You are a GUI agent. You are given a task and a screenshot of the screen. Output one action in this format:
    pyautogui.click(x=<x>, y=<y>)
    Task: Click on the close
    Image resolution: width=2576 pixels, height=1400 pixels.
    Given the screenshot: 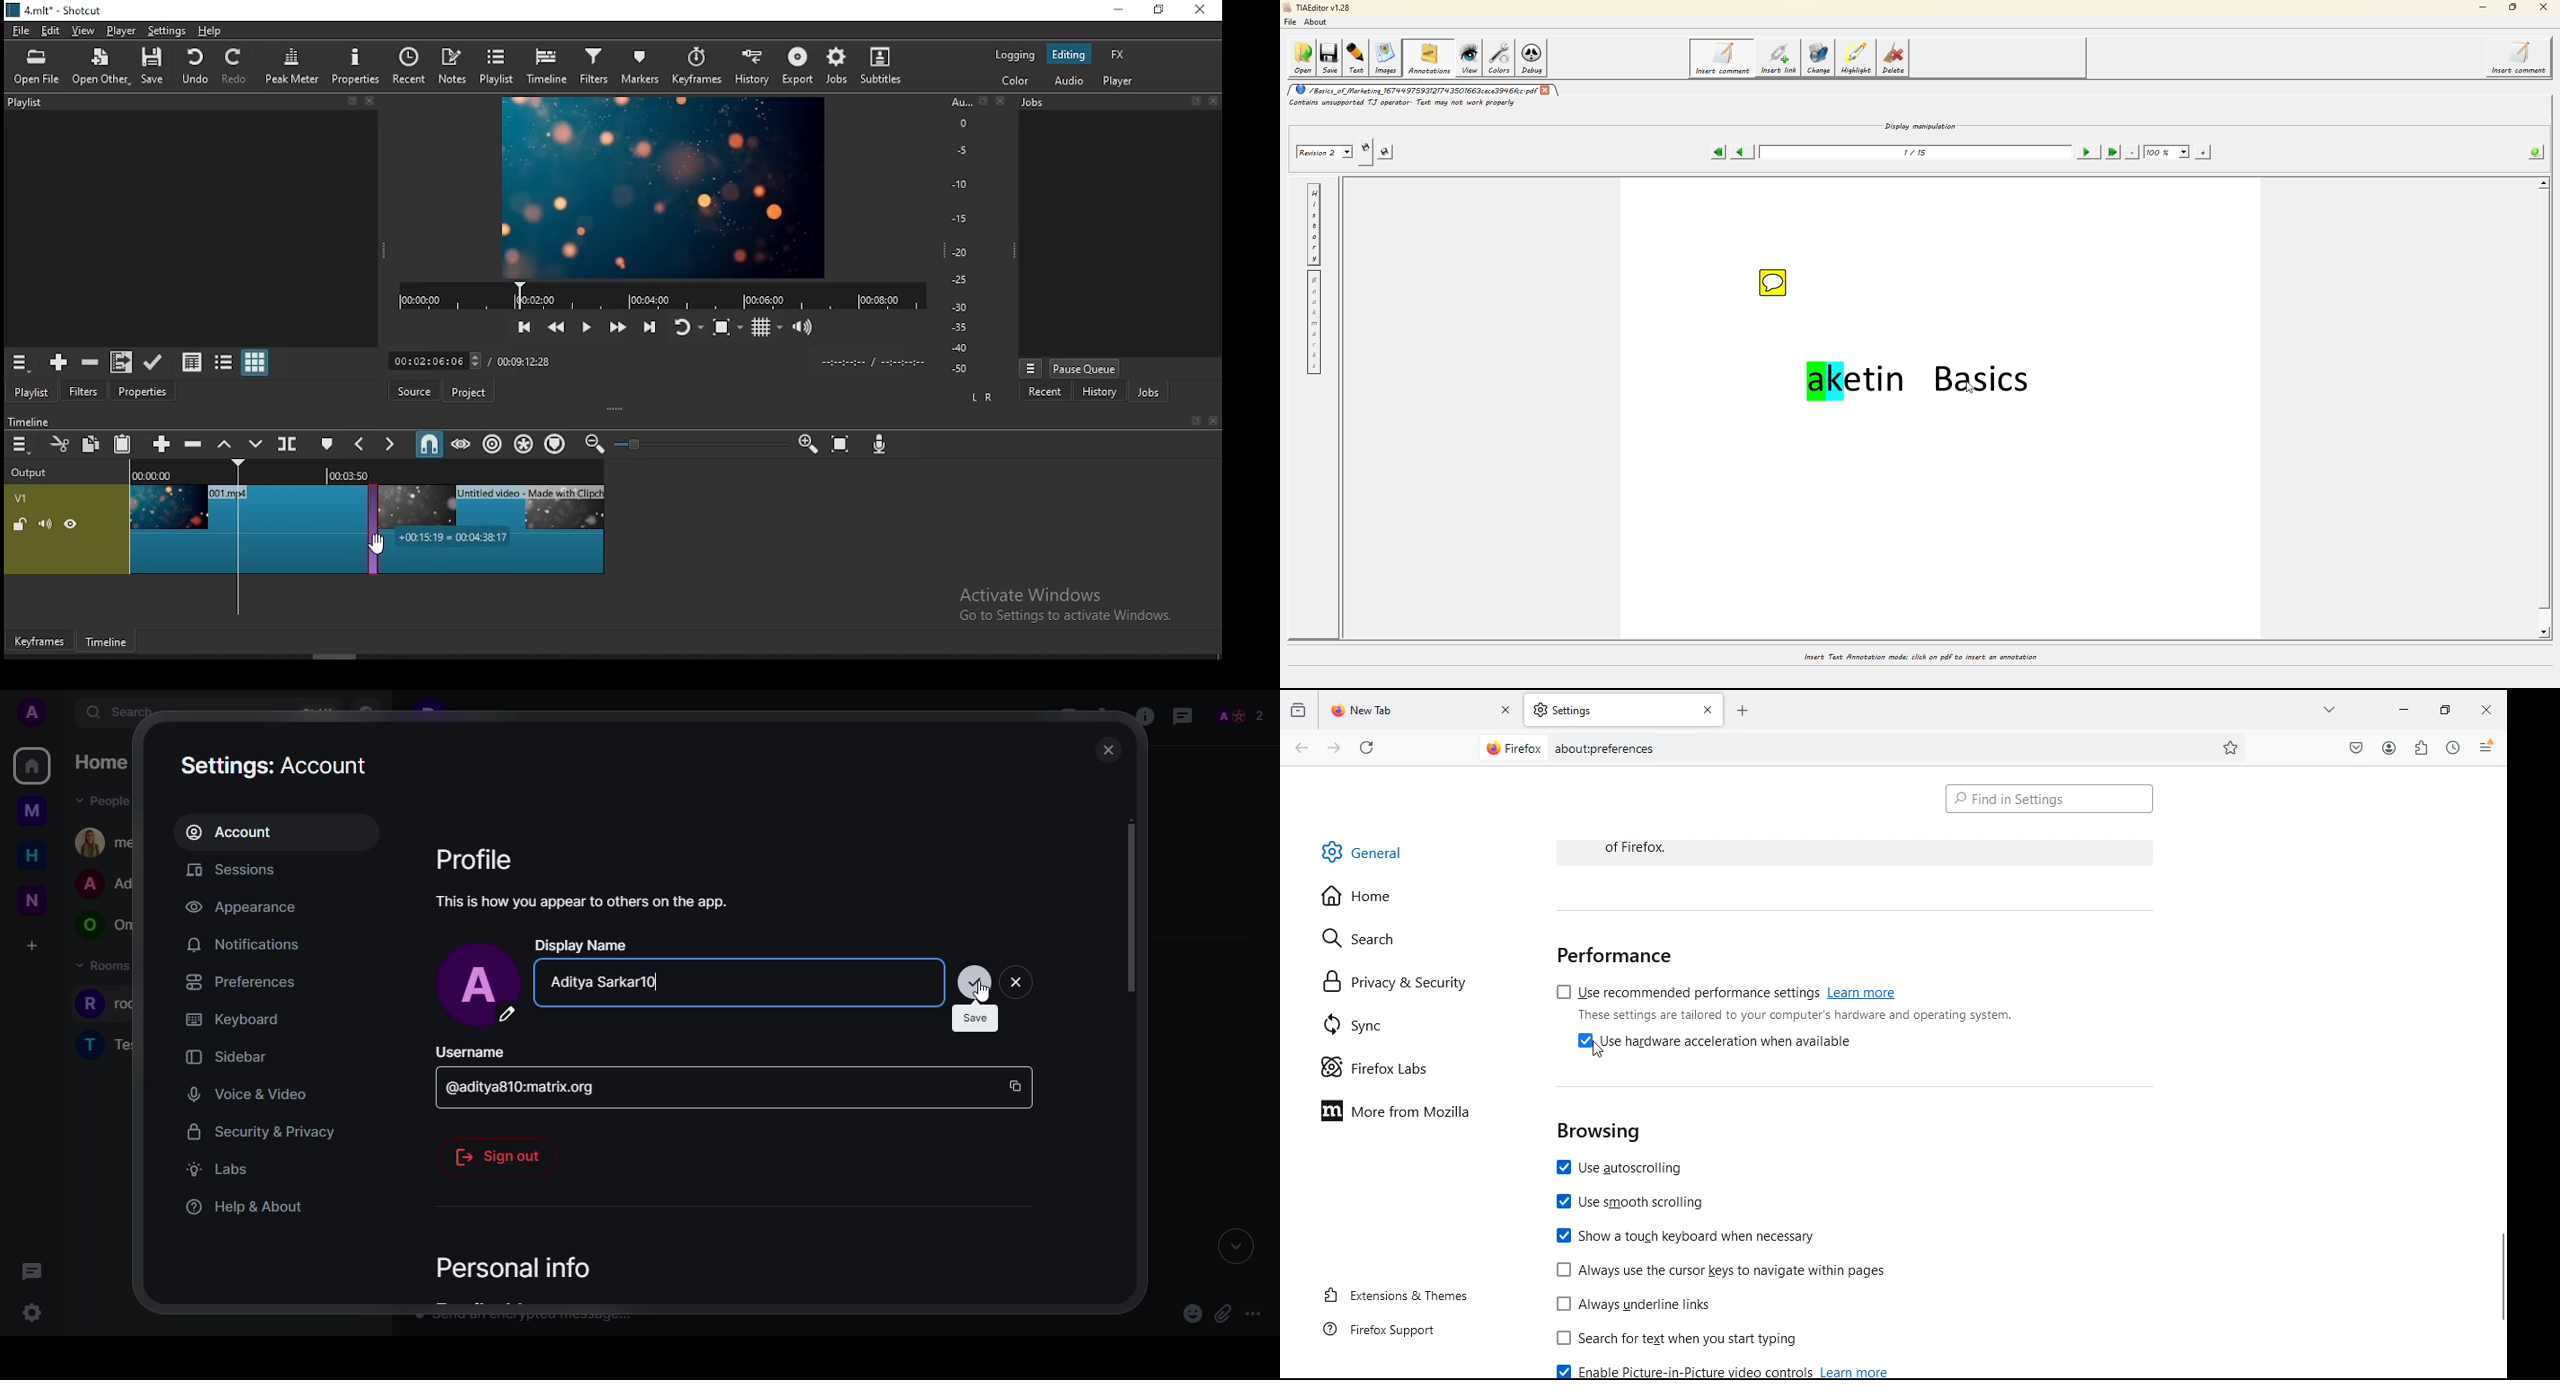 What is the action you would take?
    pyautogui.click(x=1545, y=89)
    